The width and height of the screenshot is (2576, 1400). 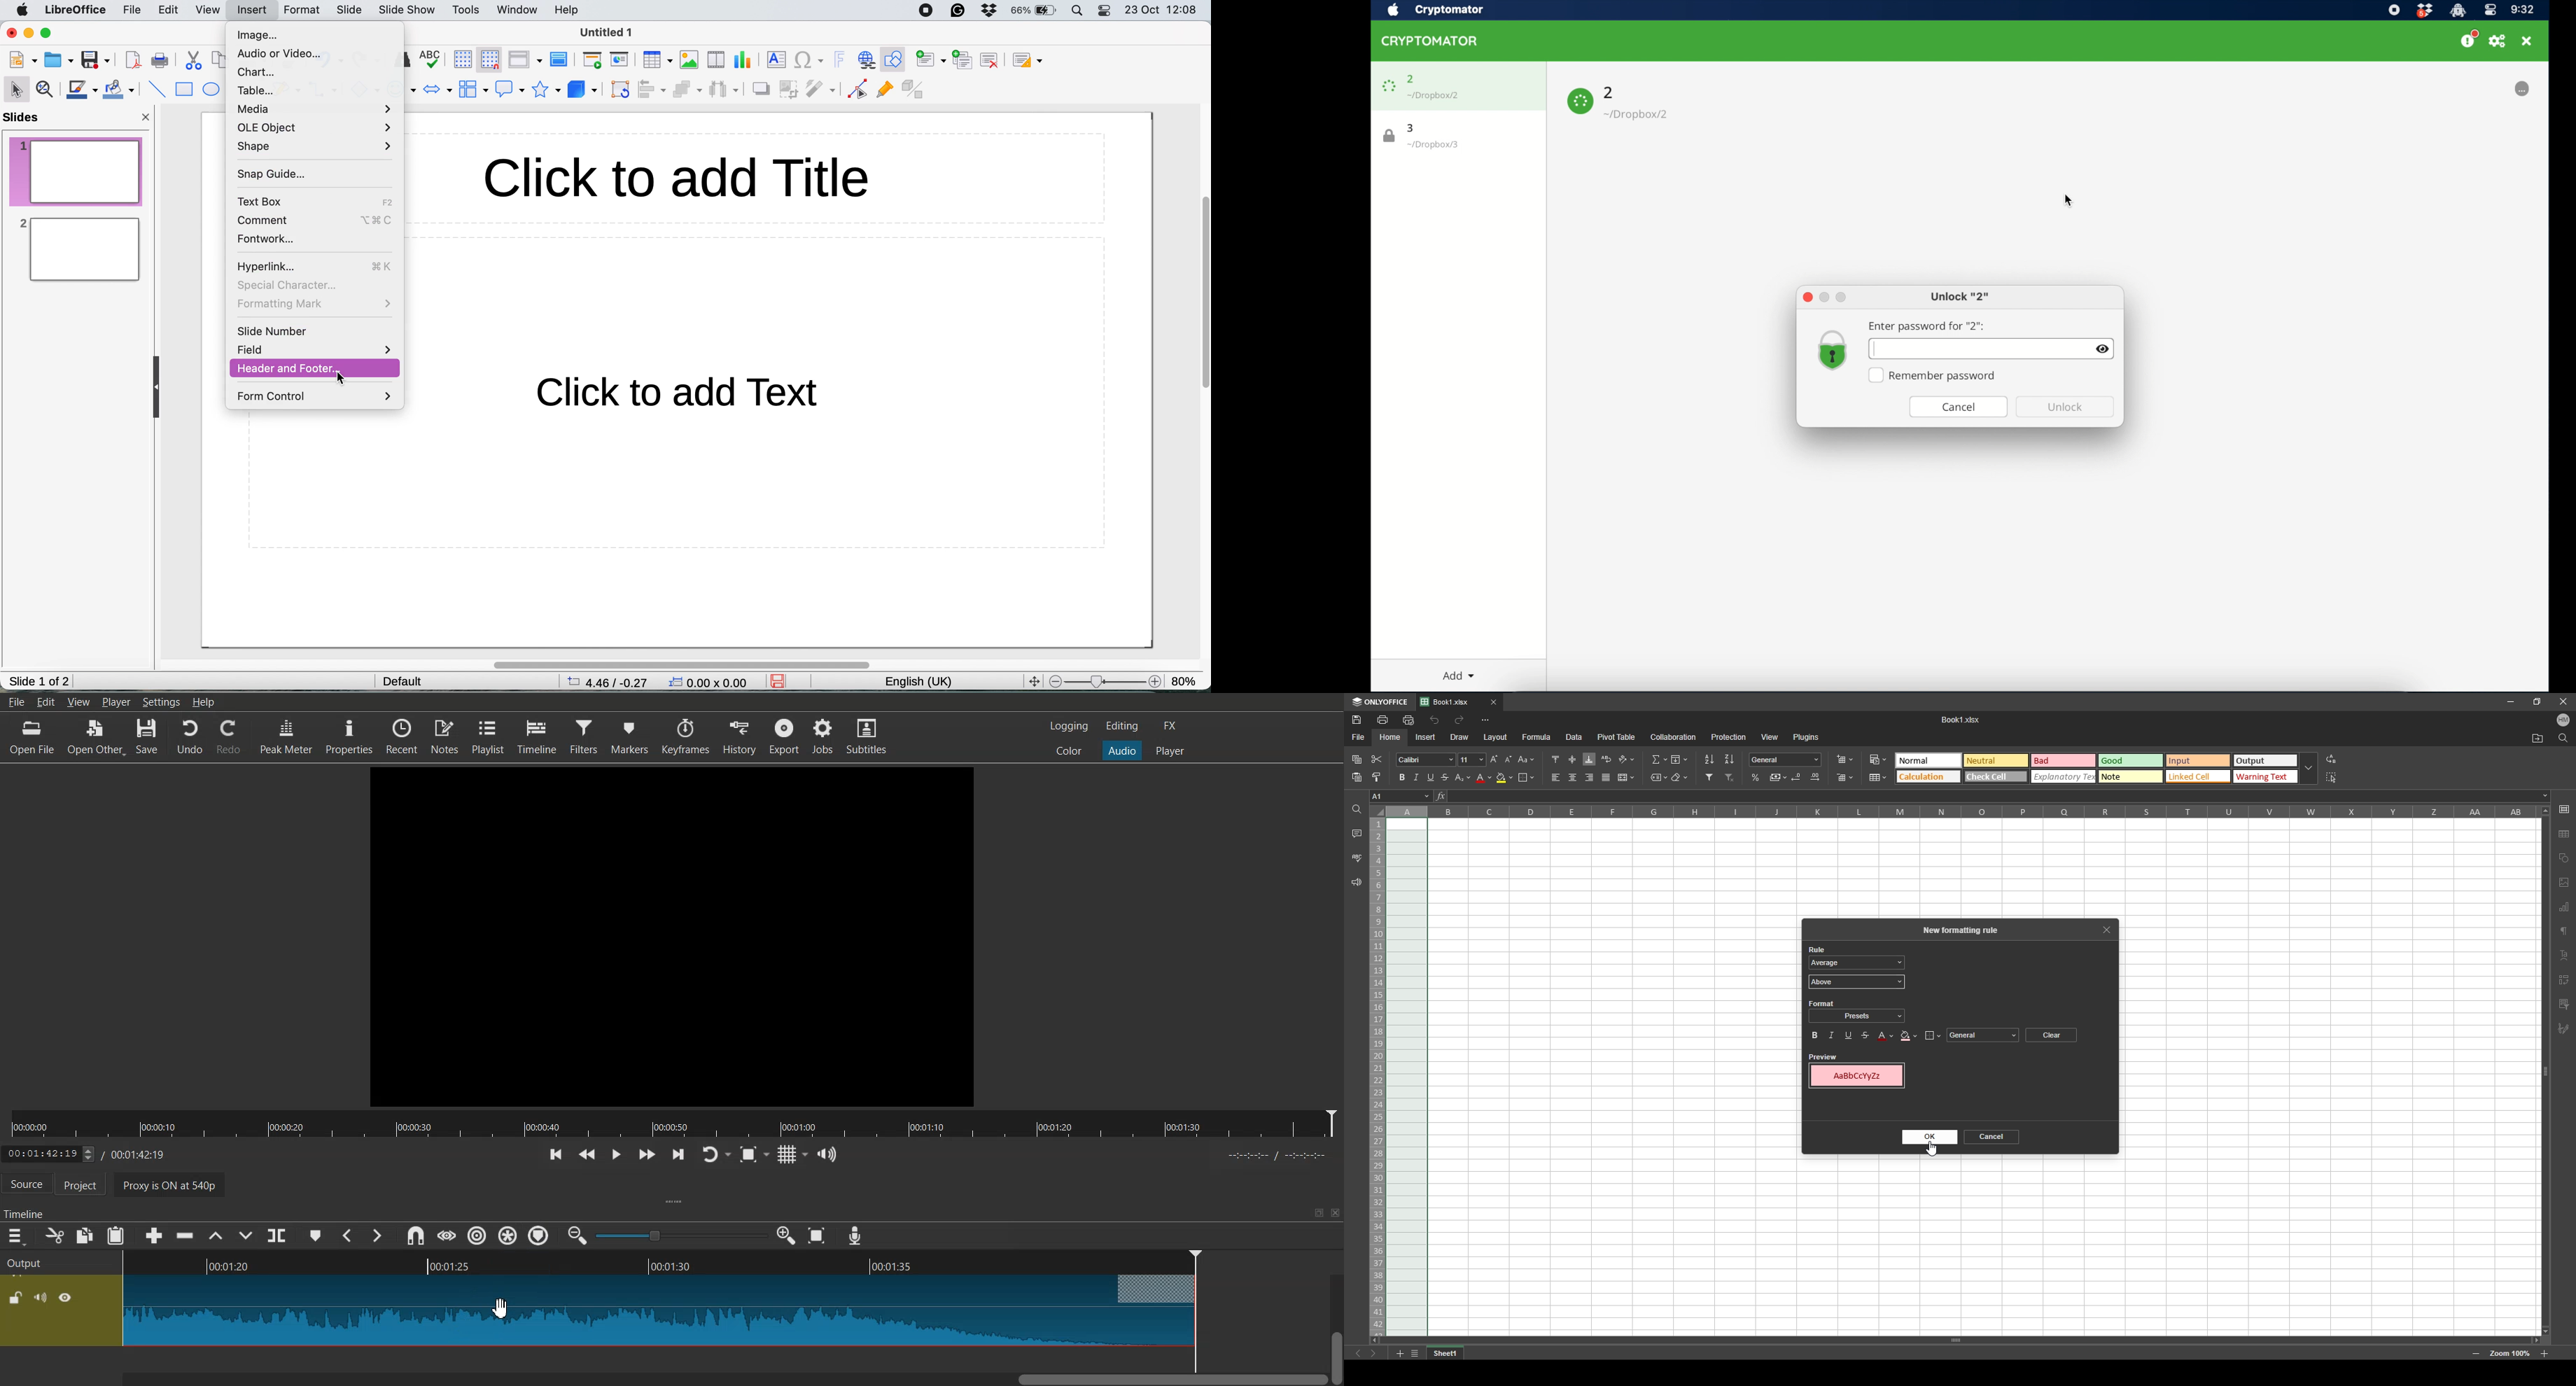 What do you see at coordinates (211, 9) in the screenshot?
I see `view` at bounding box center [211, 9].